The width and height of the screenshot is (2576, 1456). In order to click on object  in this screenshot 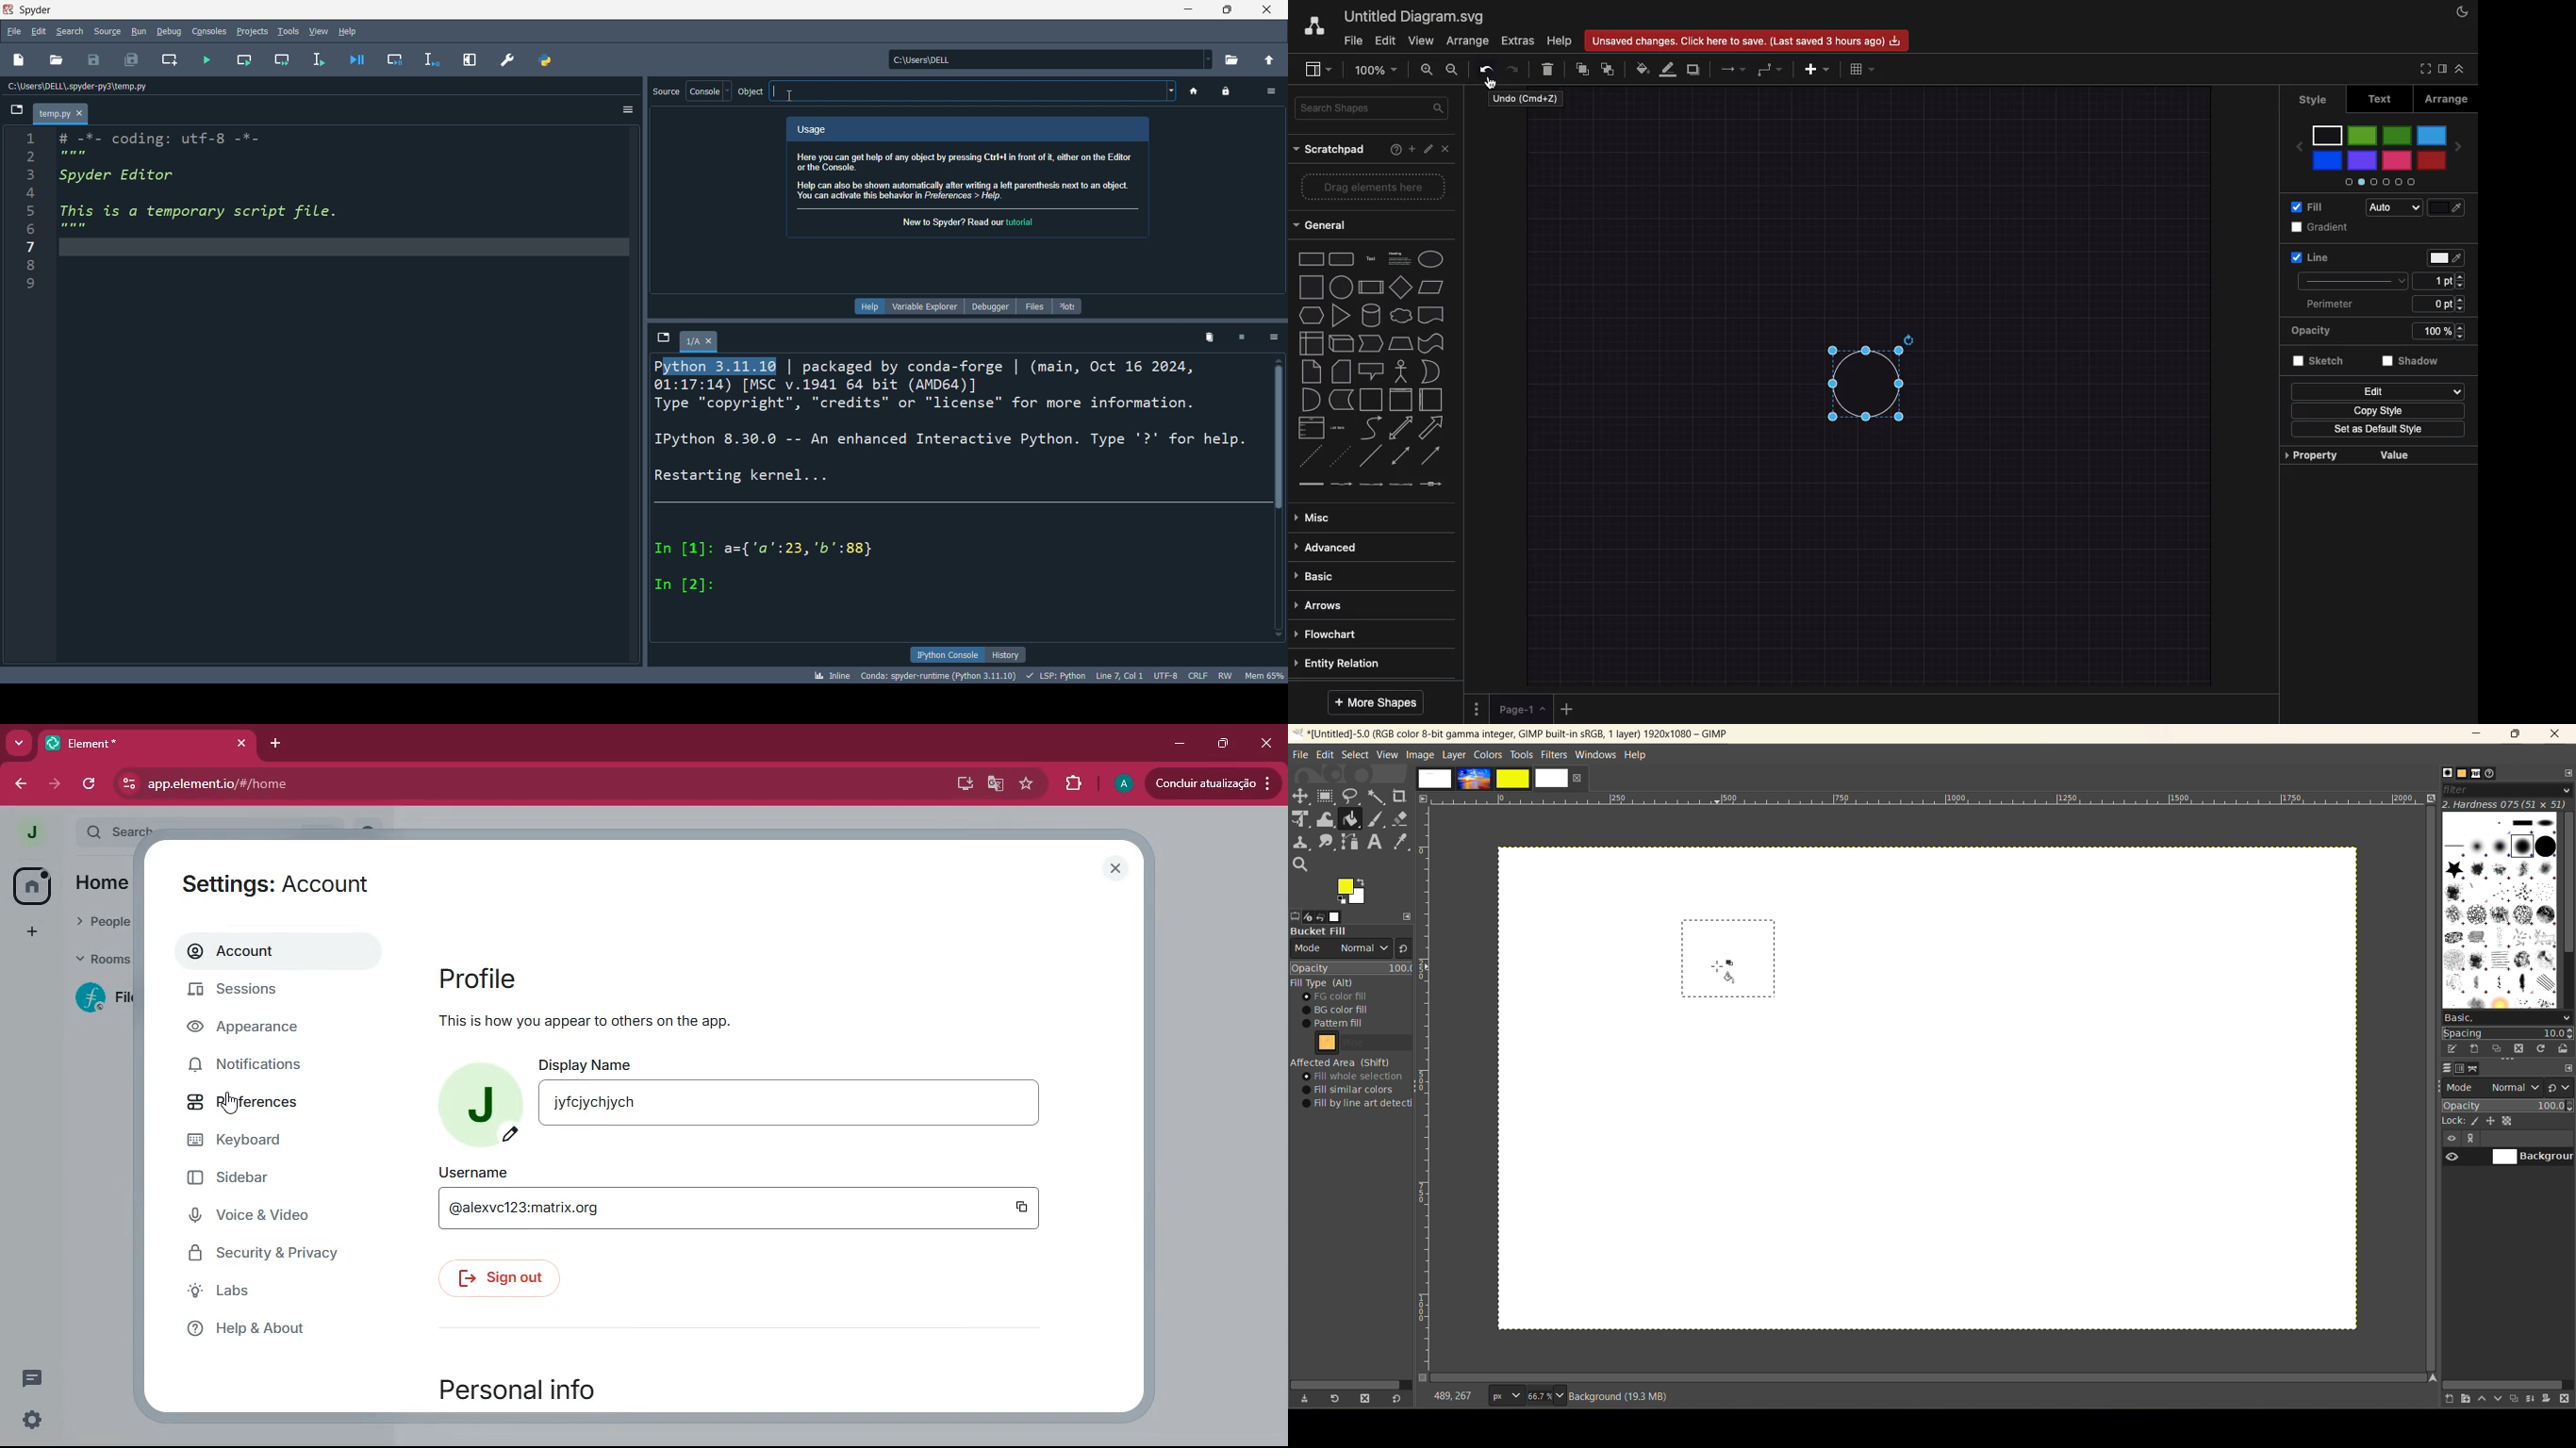, I will do `click(959, 91)`.